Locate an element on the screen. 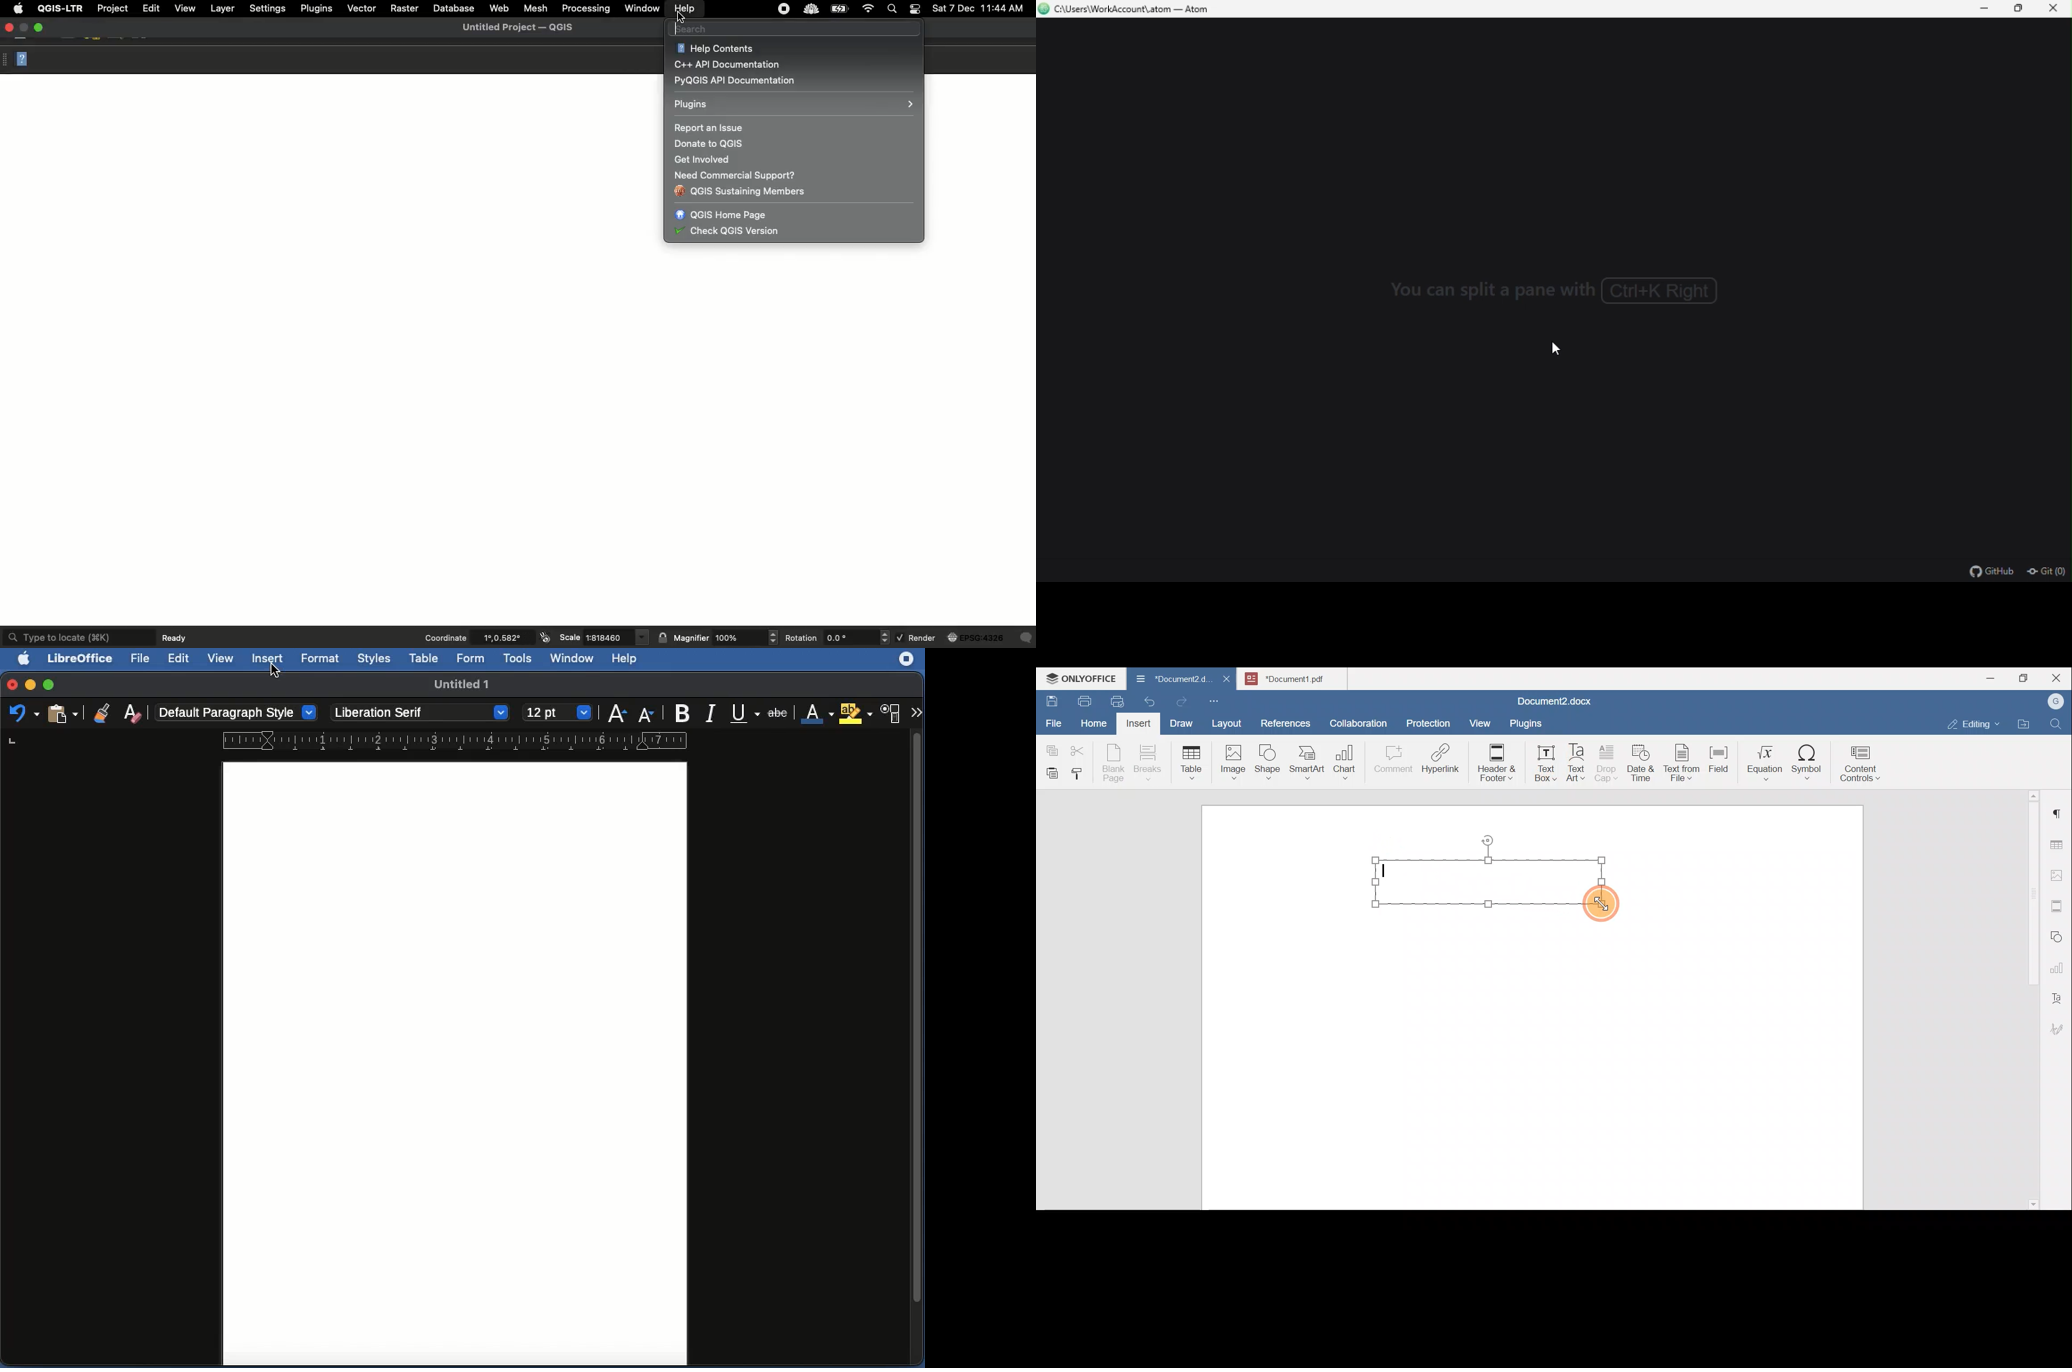 The image size is (2072, 1372). Vector is located at coordinates (362, 8).